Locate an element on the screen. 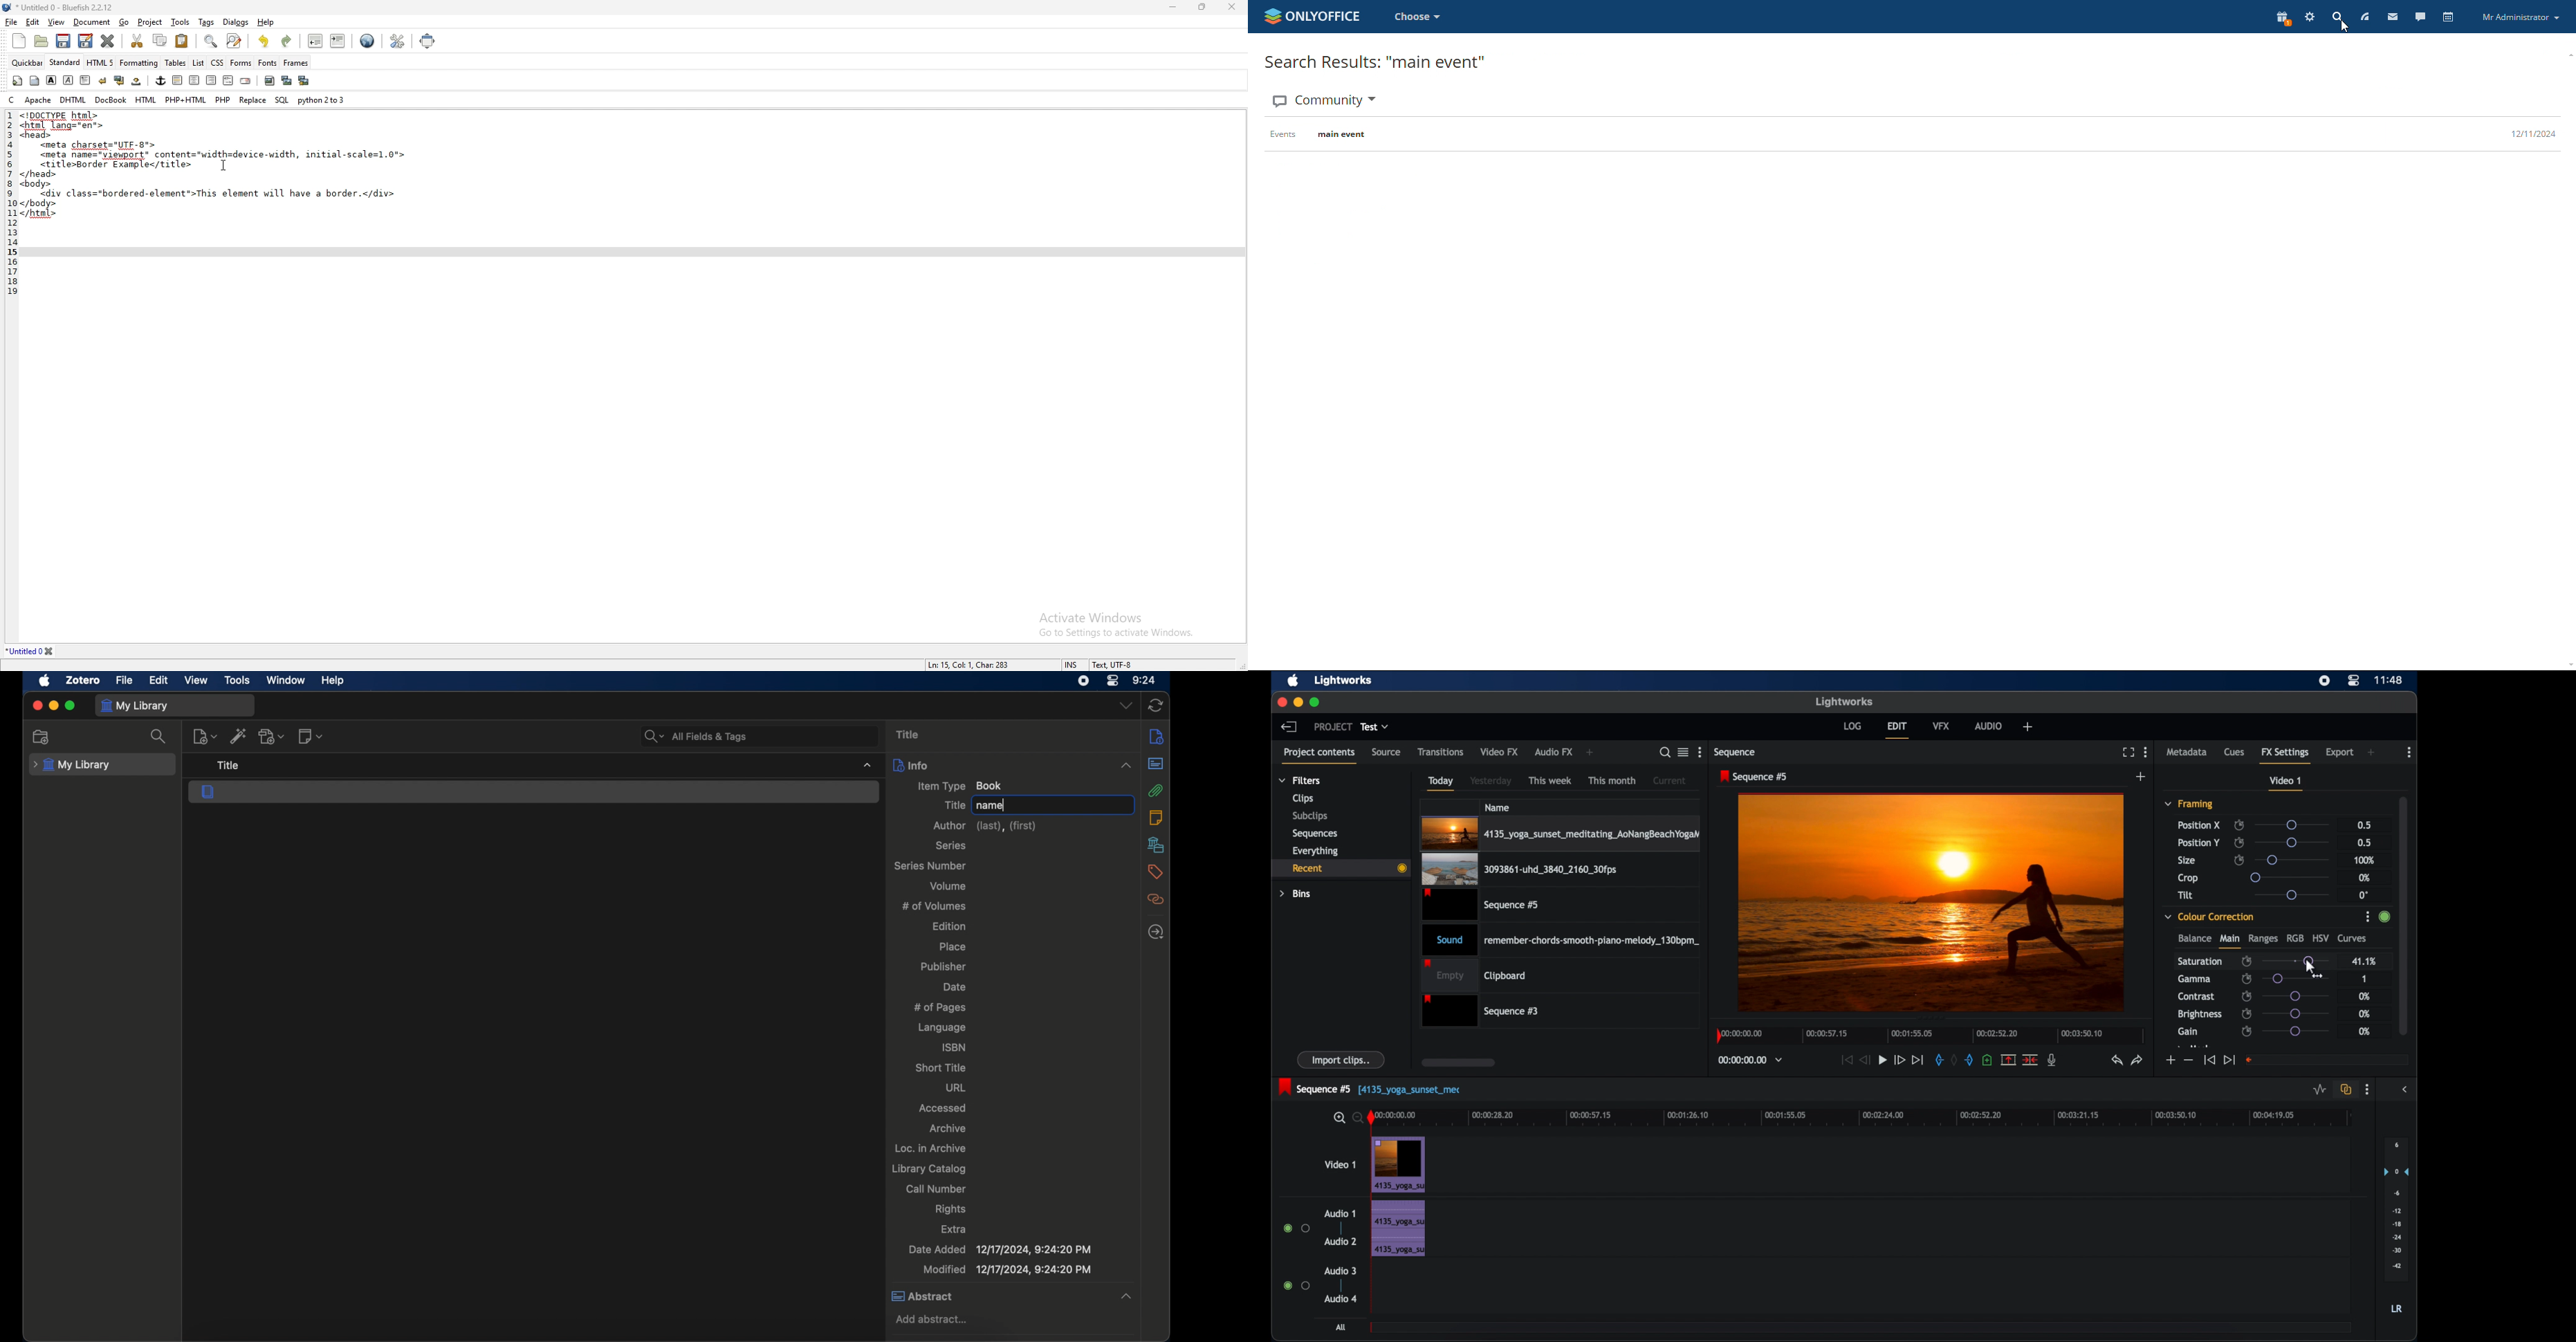  time is located at coordinates (1146, 680).